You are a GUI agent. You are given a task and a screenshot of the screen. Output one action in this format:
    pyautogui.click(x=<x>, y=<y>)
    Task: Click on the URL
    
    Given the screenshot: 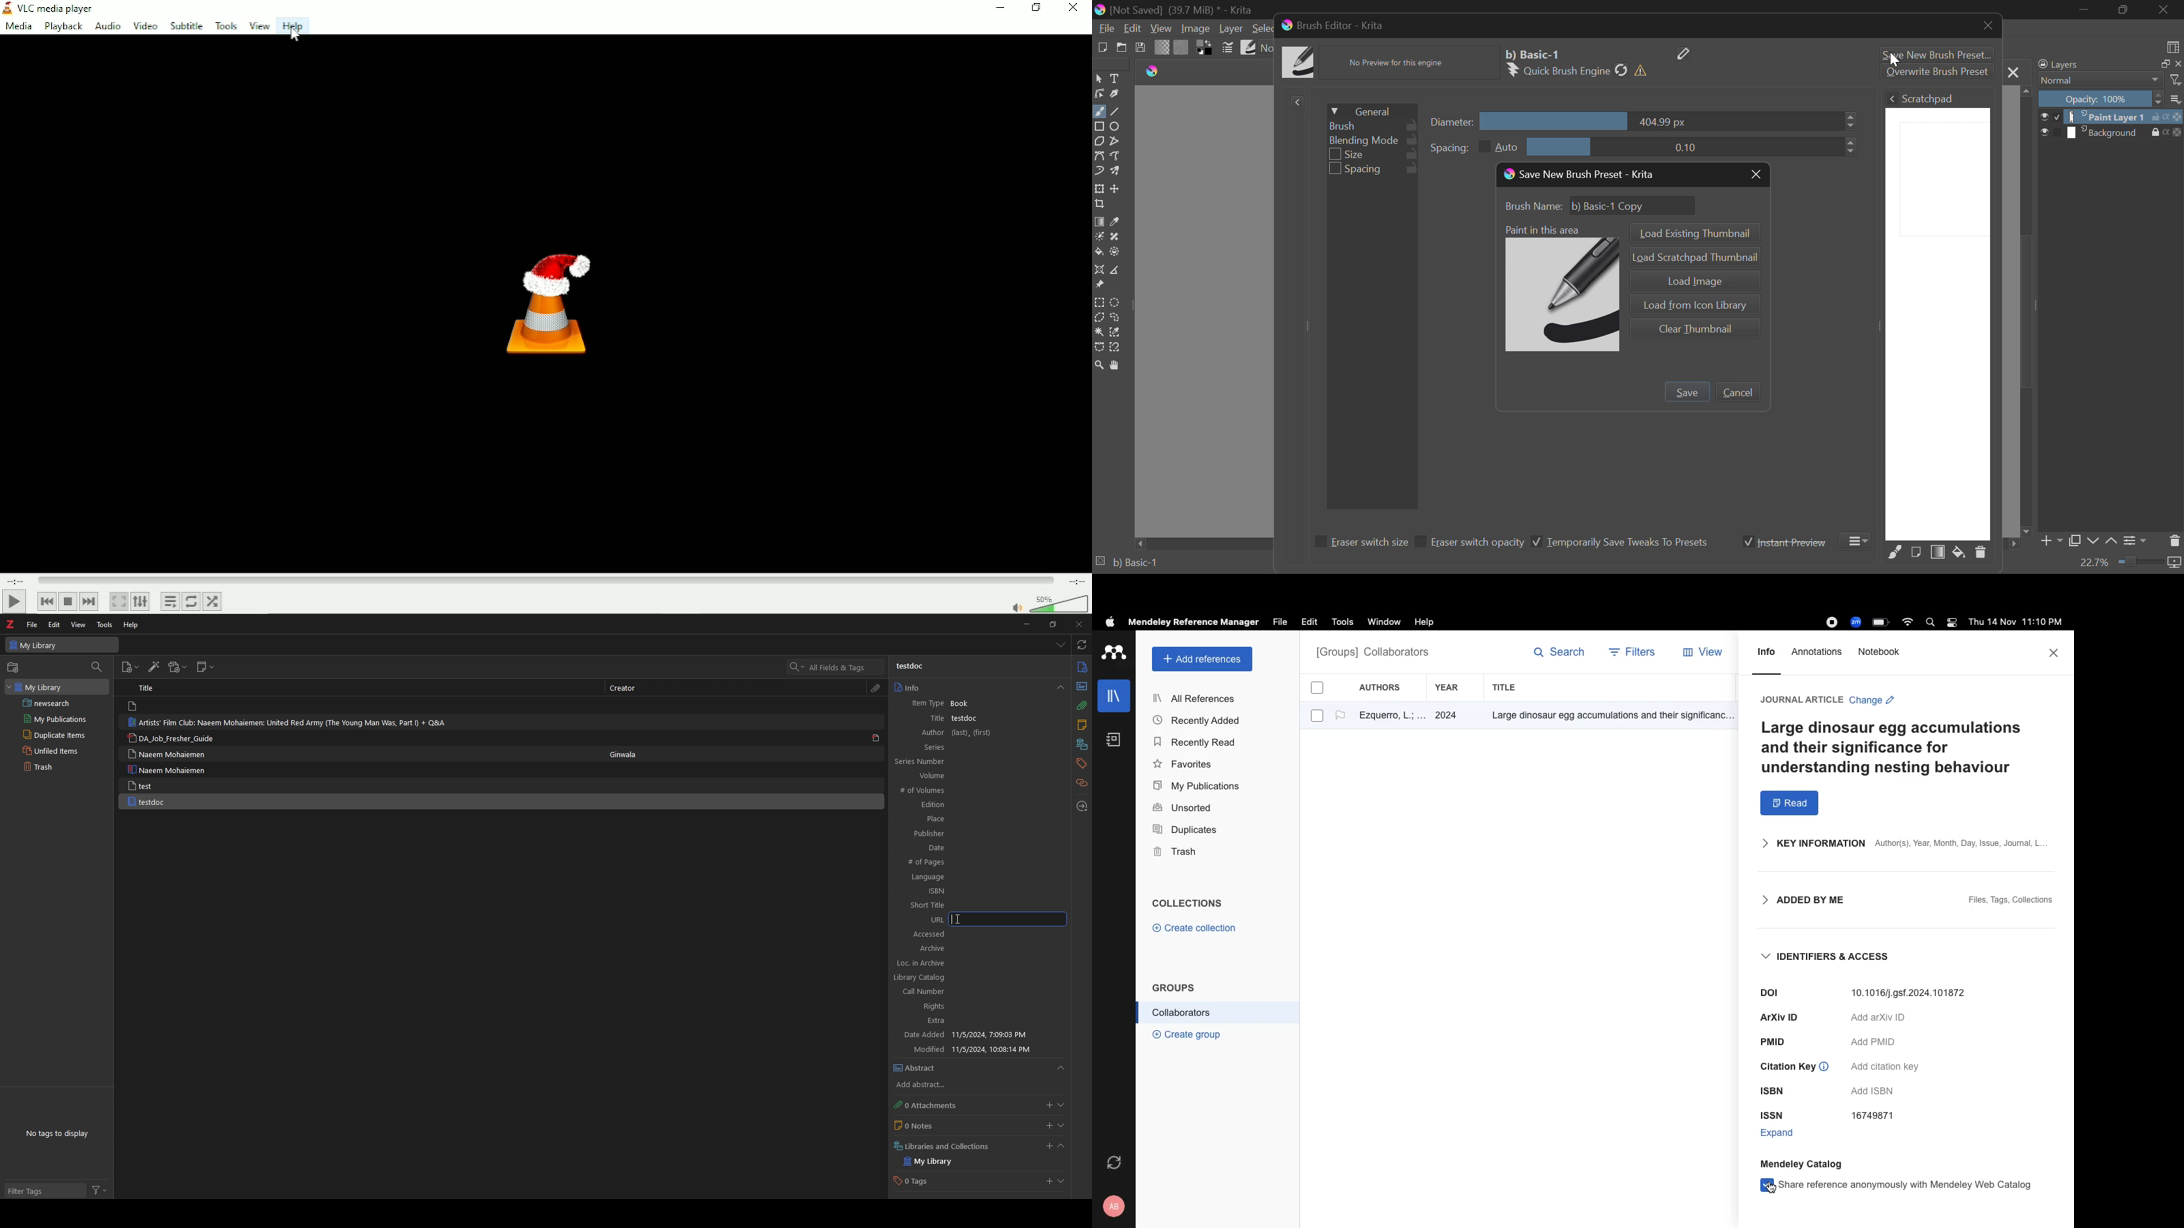 What is the action you would take?
    pyautogui.click(x=934, y=919)
    